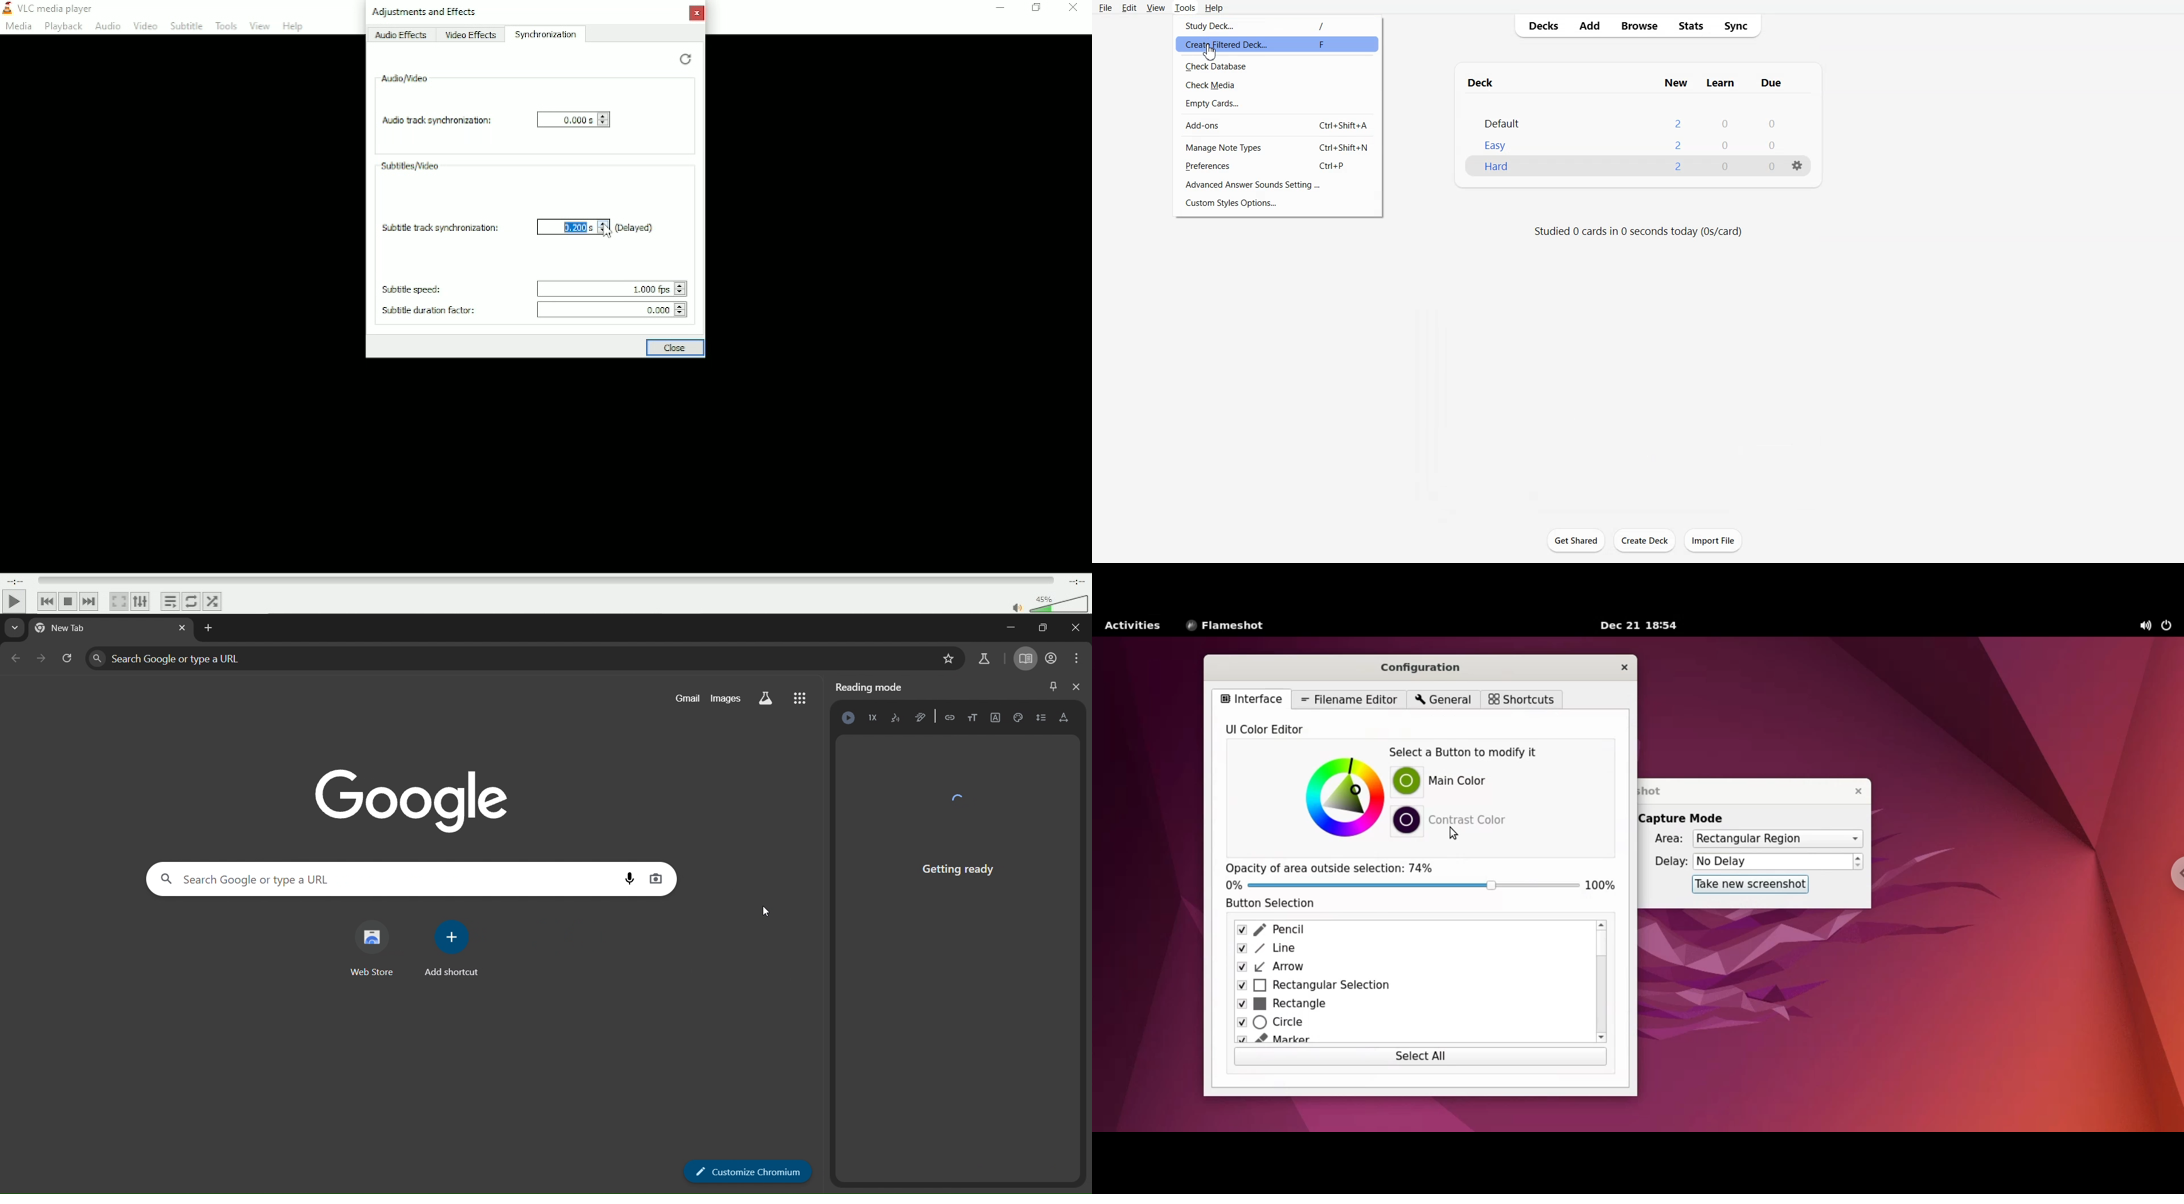 The height and width of the screenshot is (1204, 2184). Describe the element at coordinates (1075, 688) in the screenshot. I see `close` at that location.